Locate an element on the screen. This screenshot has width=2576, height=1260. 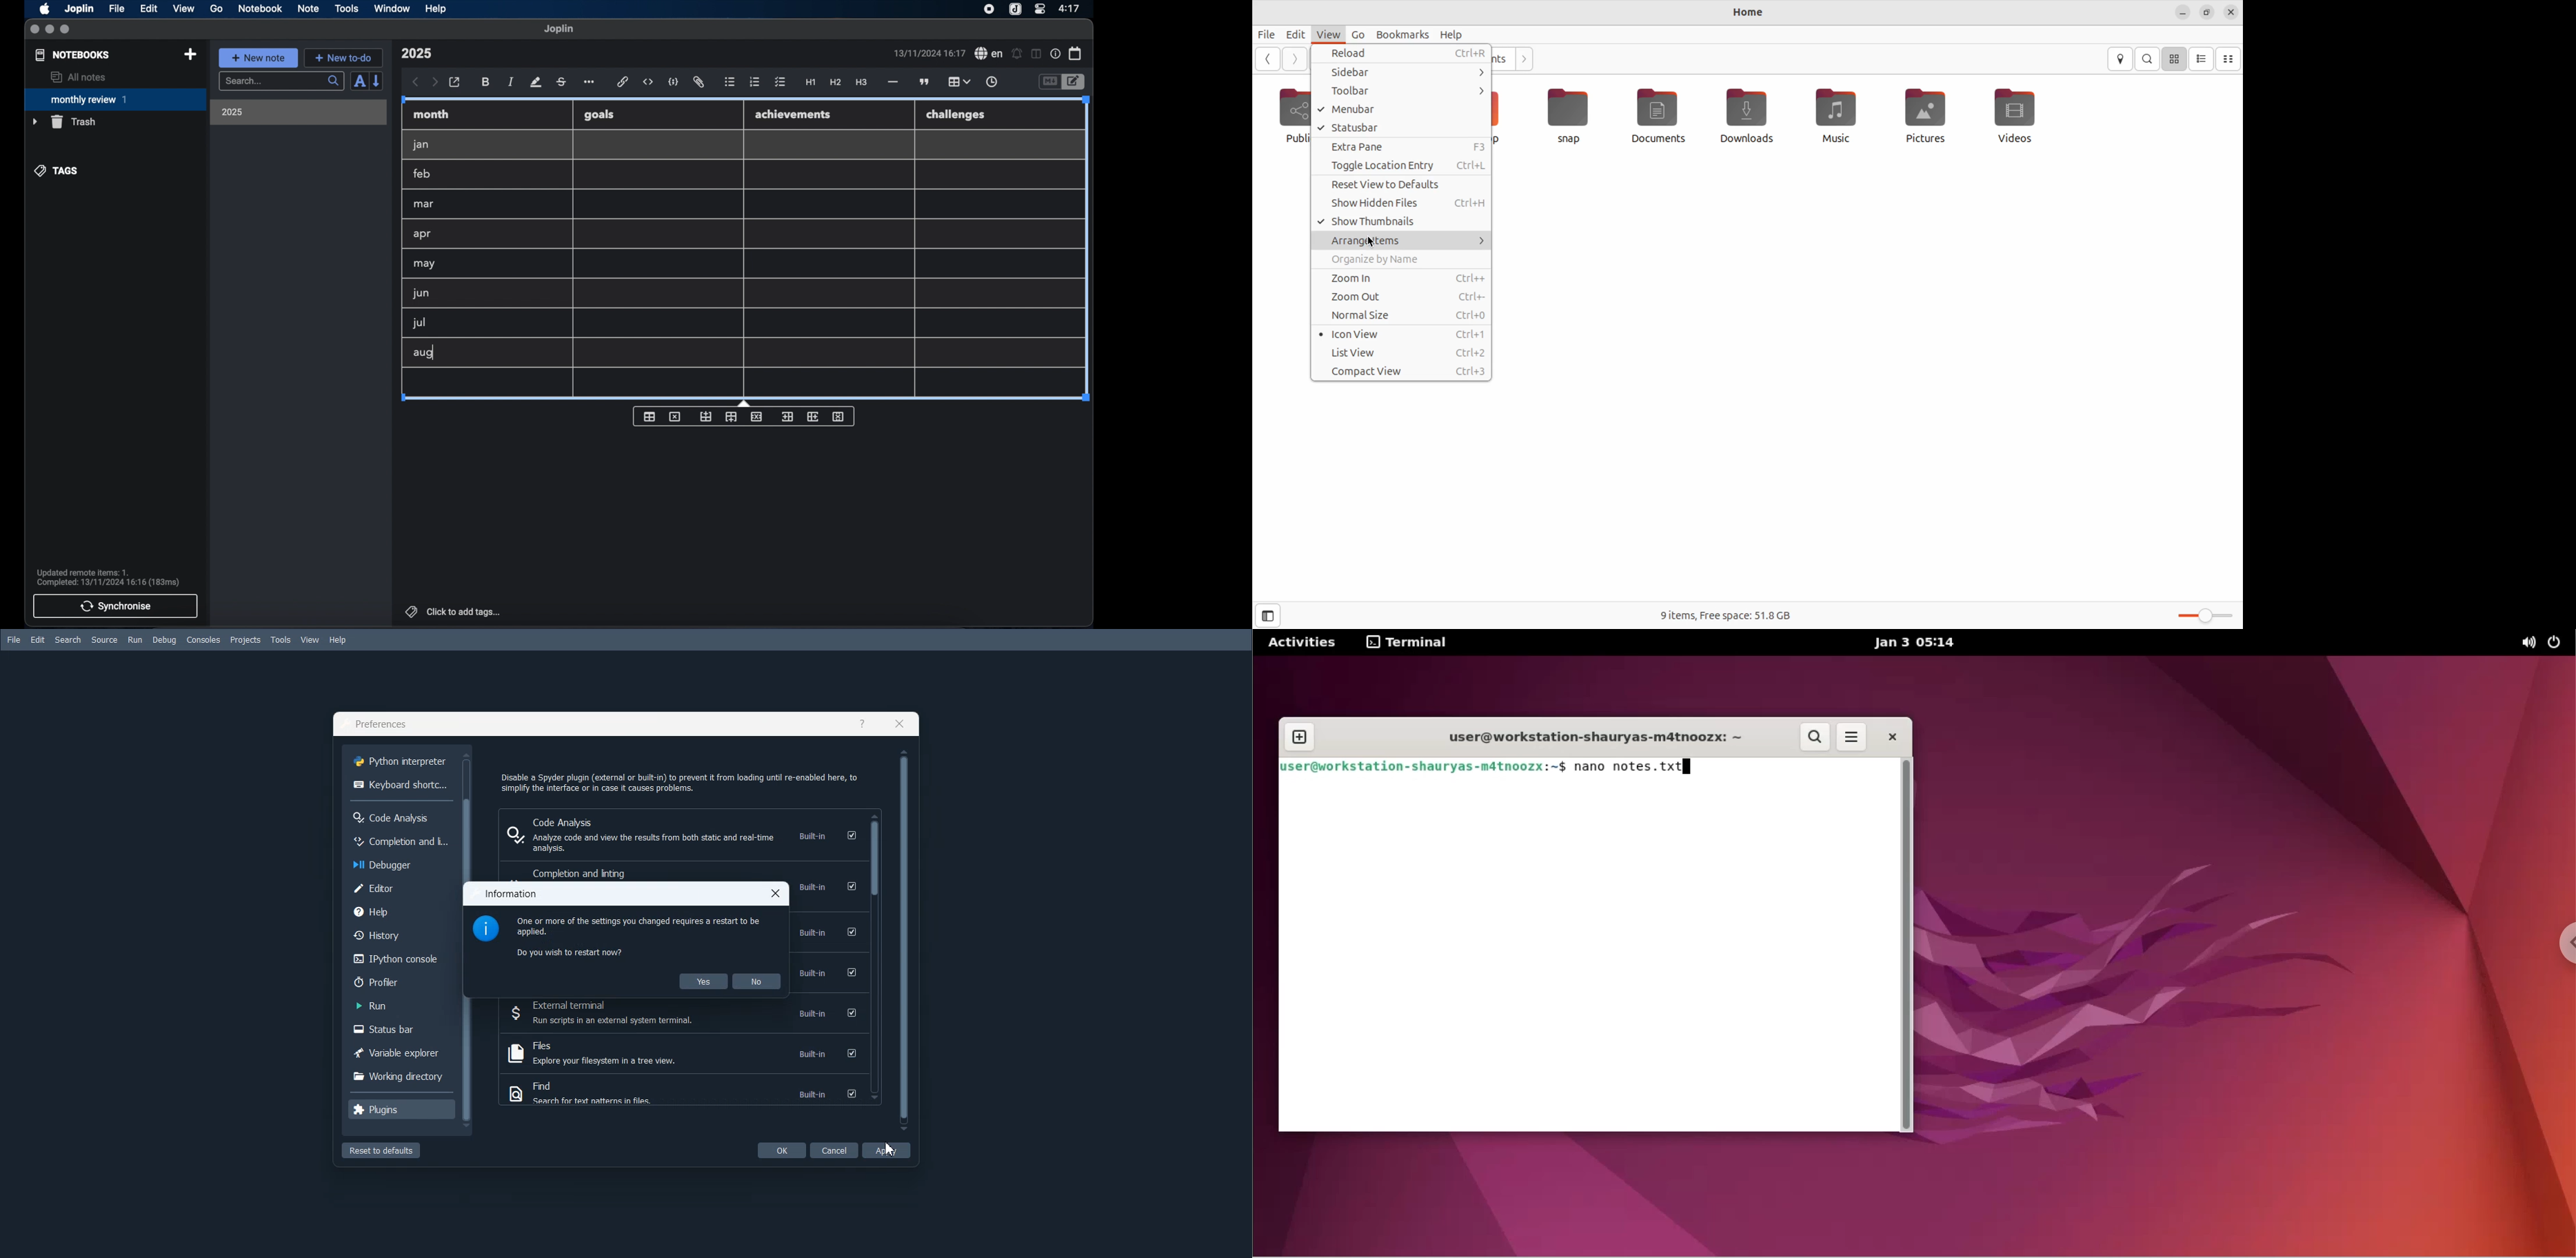
joplin is located at coordinates (559, 29).